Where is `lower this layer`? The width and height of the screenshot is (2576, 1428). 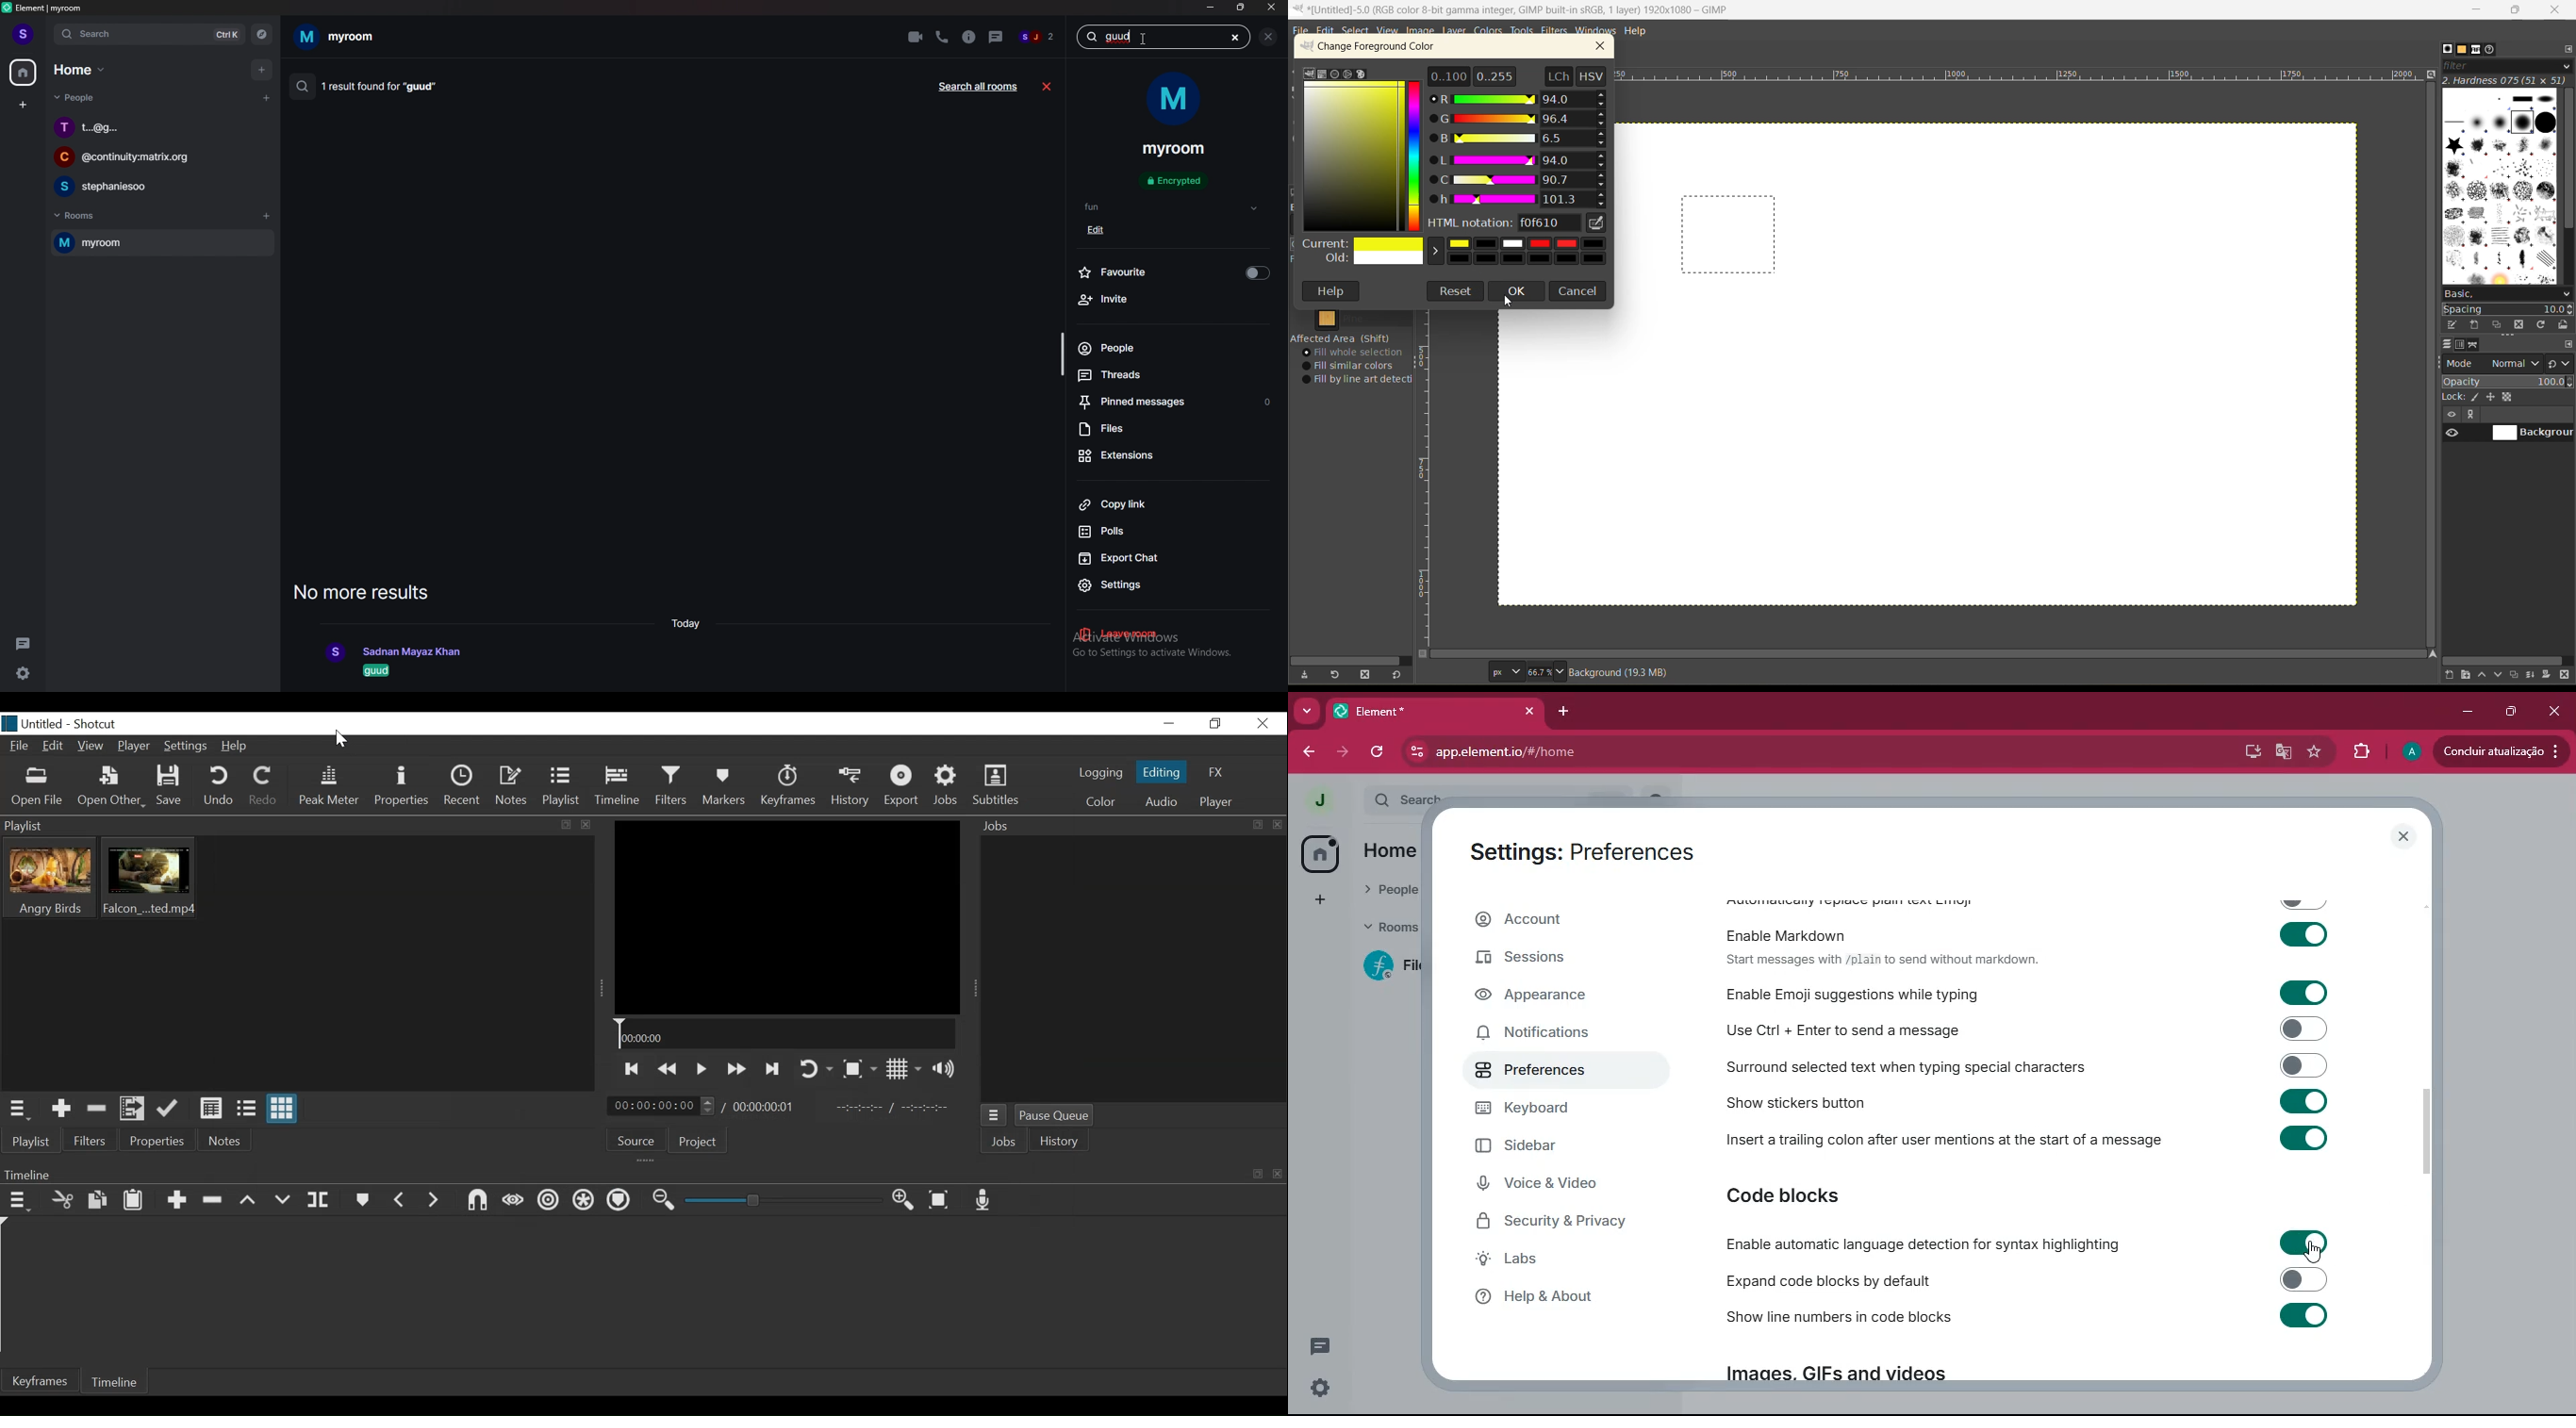 lower this layer is located at coordinates (2501, 675).